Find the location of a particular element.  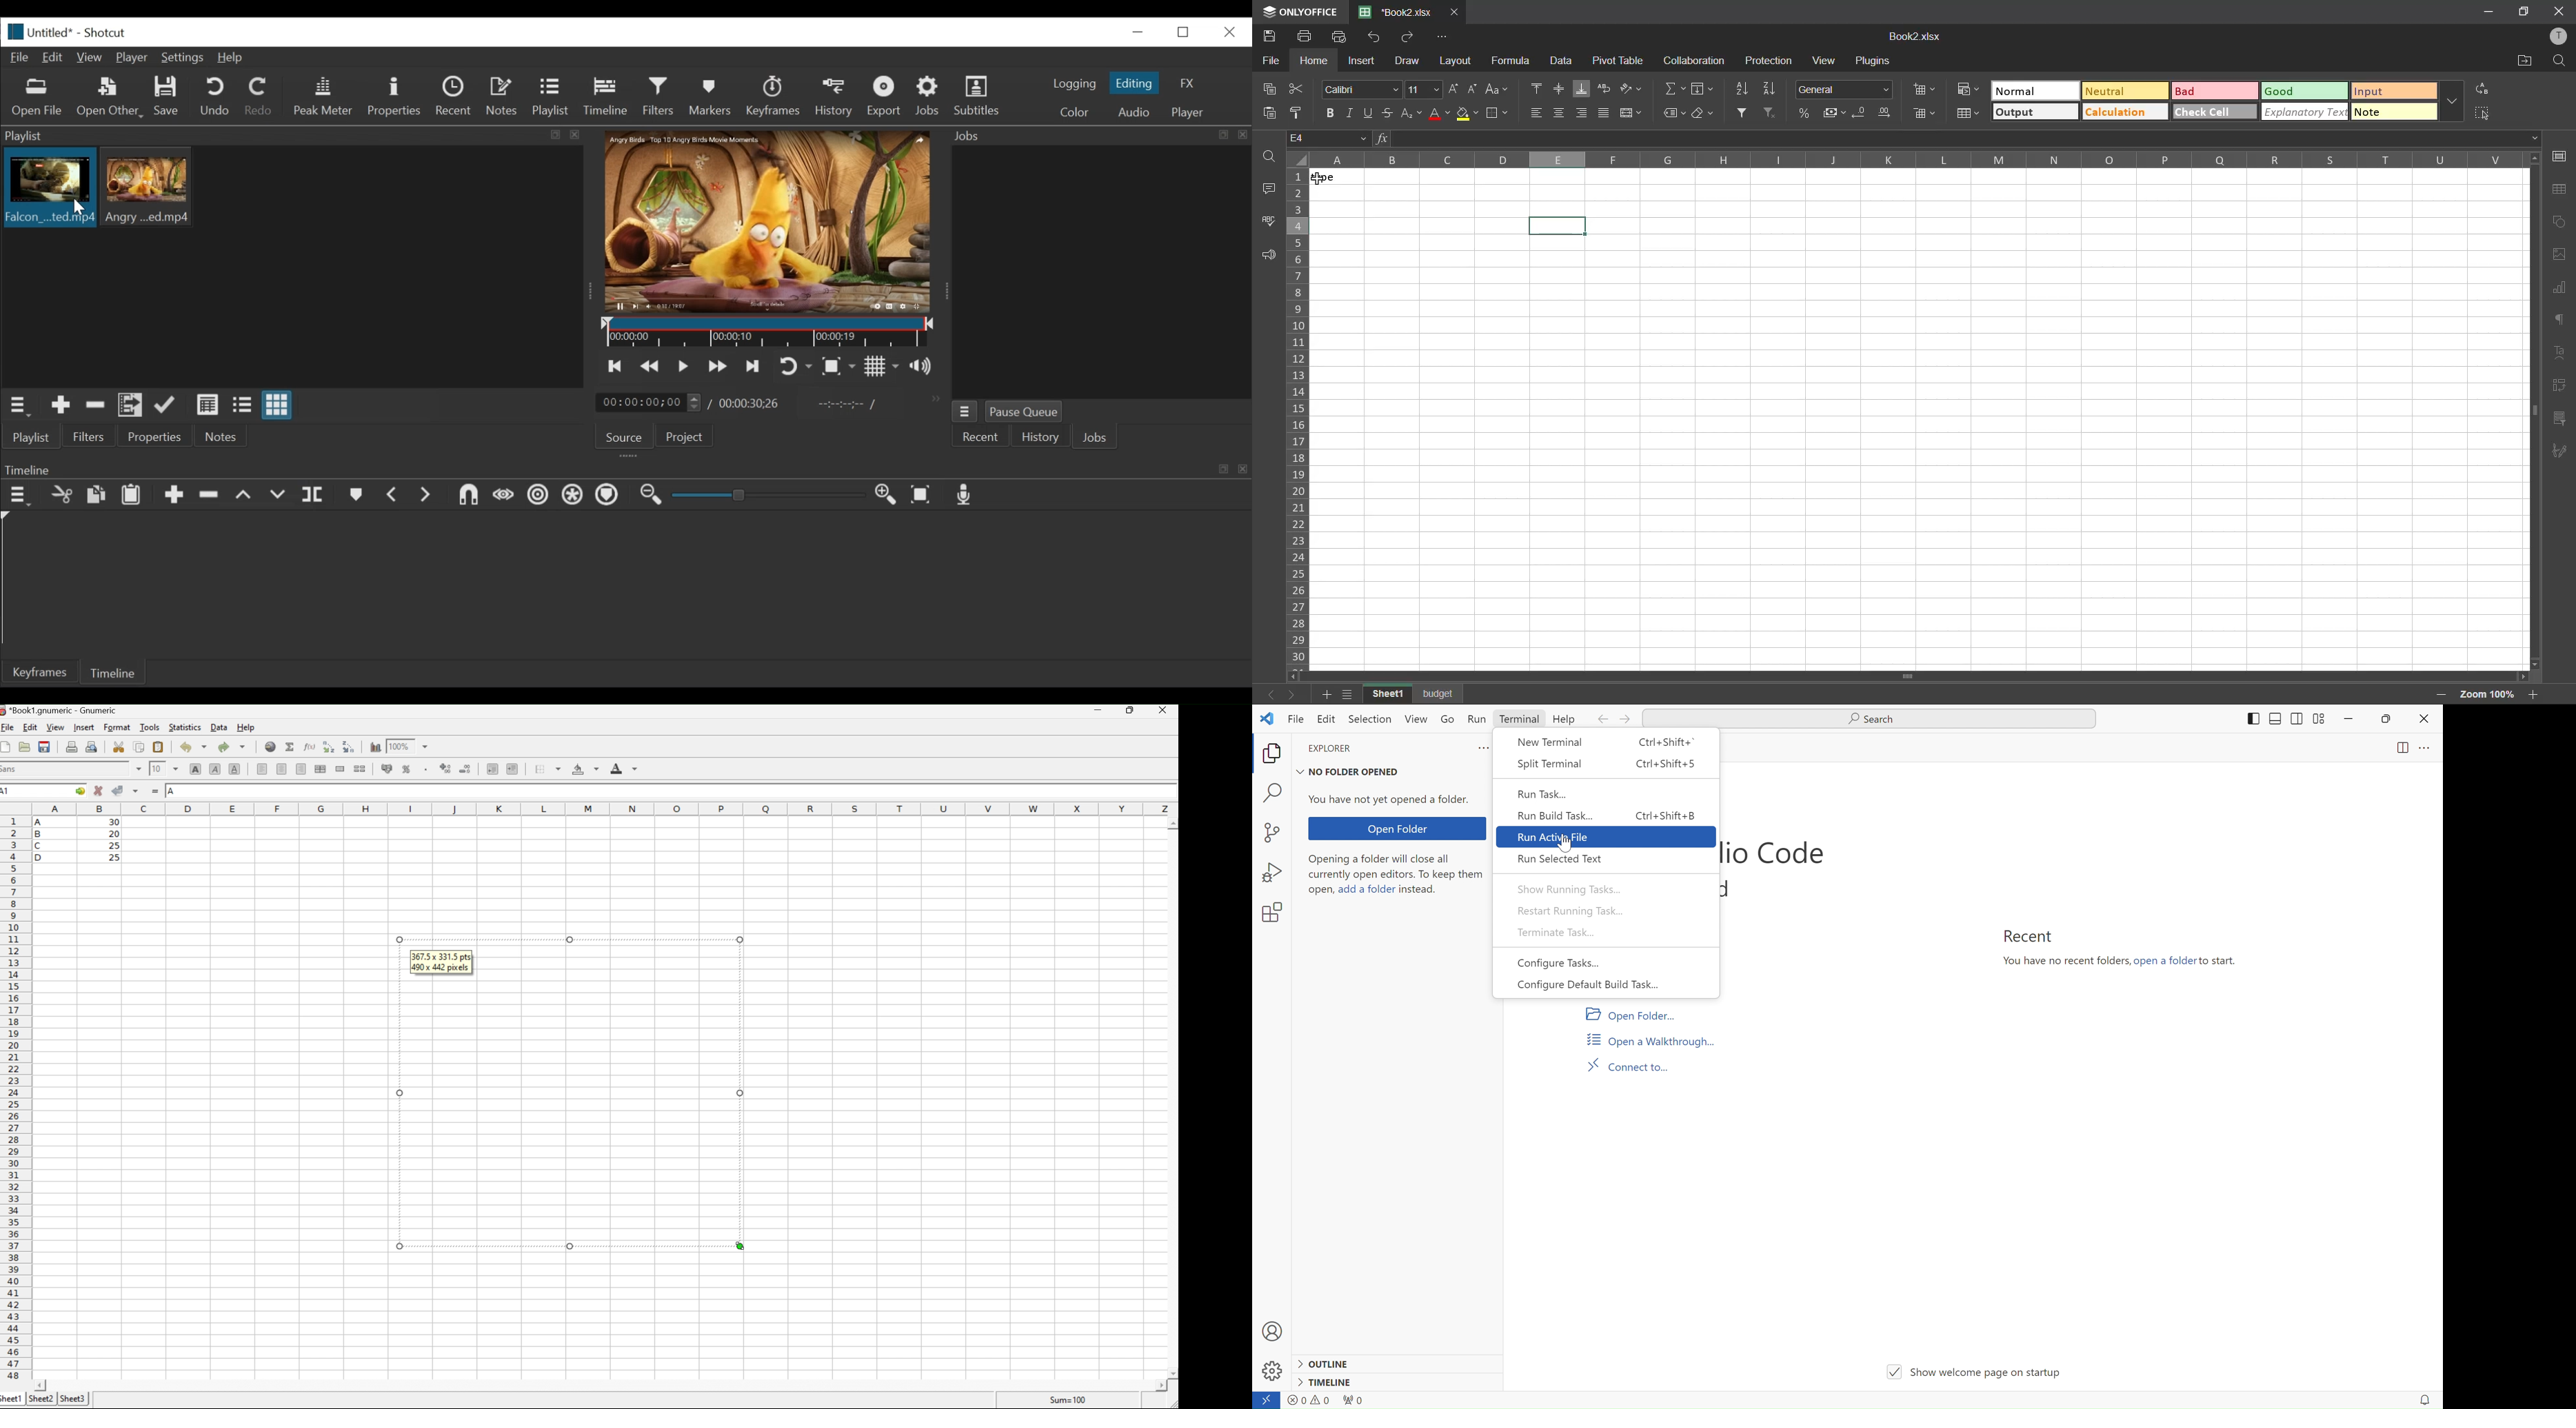

call settings is located at coordinates (2561, 157).